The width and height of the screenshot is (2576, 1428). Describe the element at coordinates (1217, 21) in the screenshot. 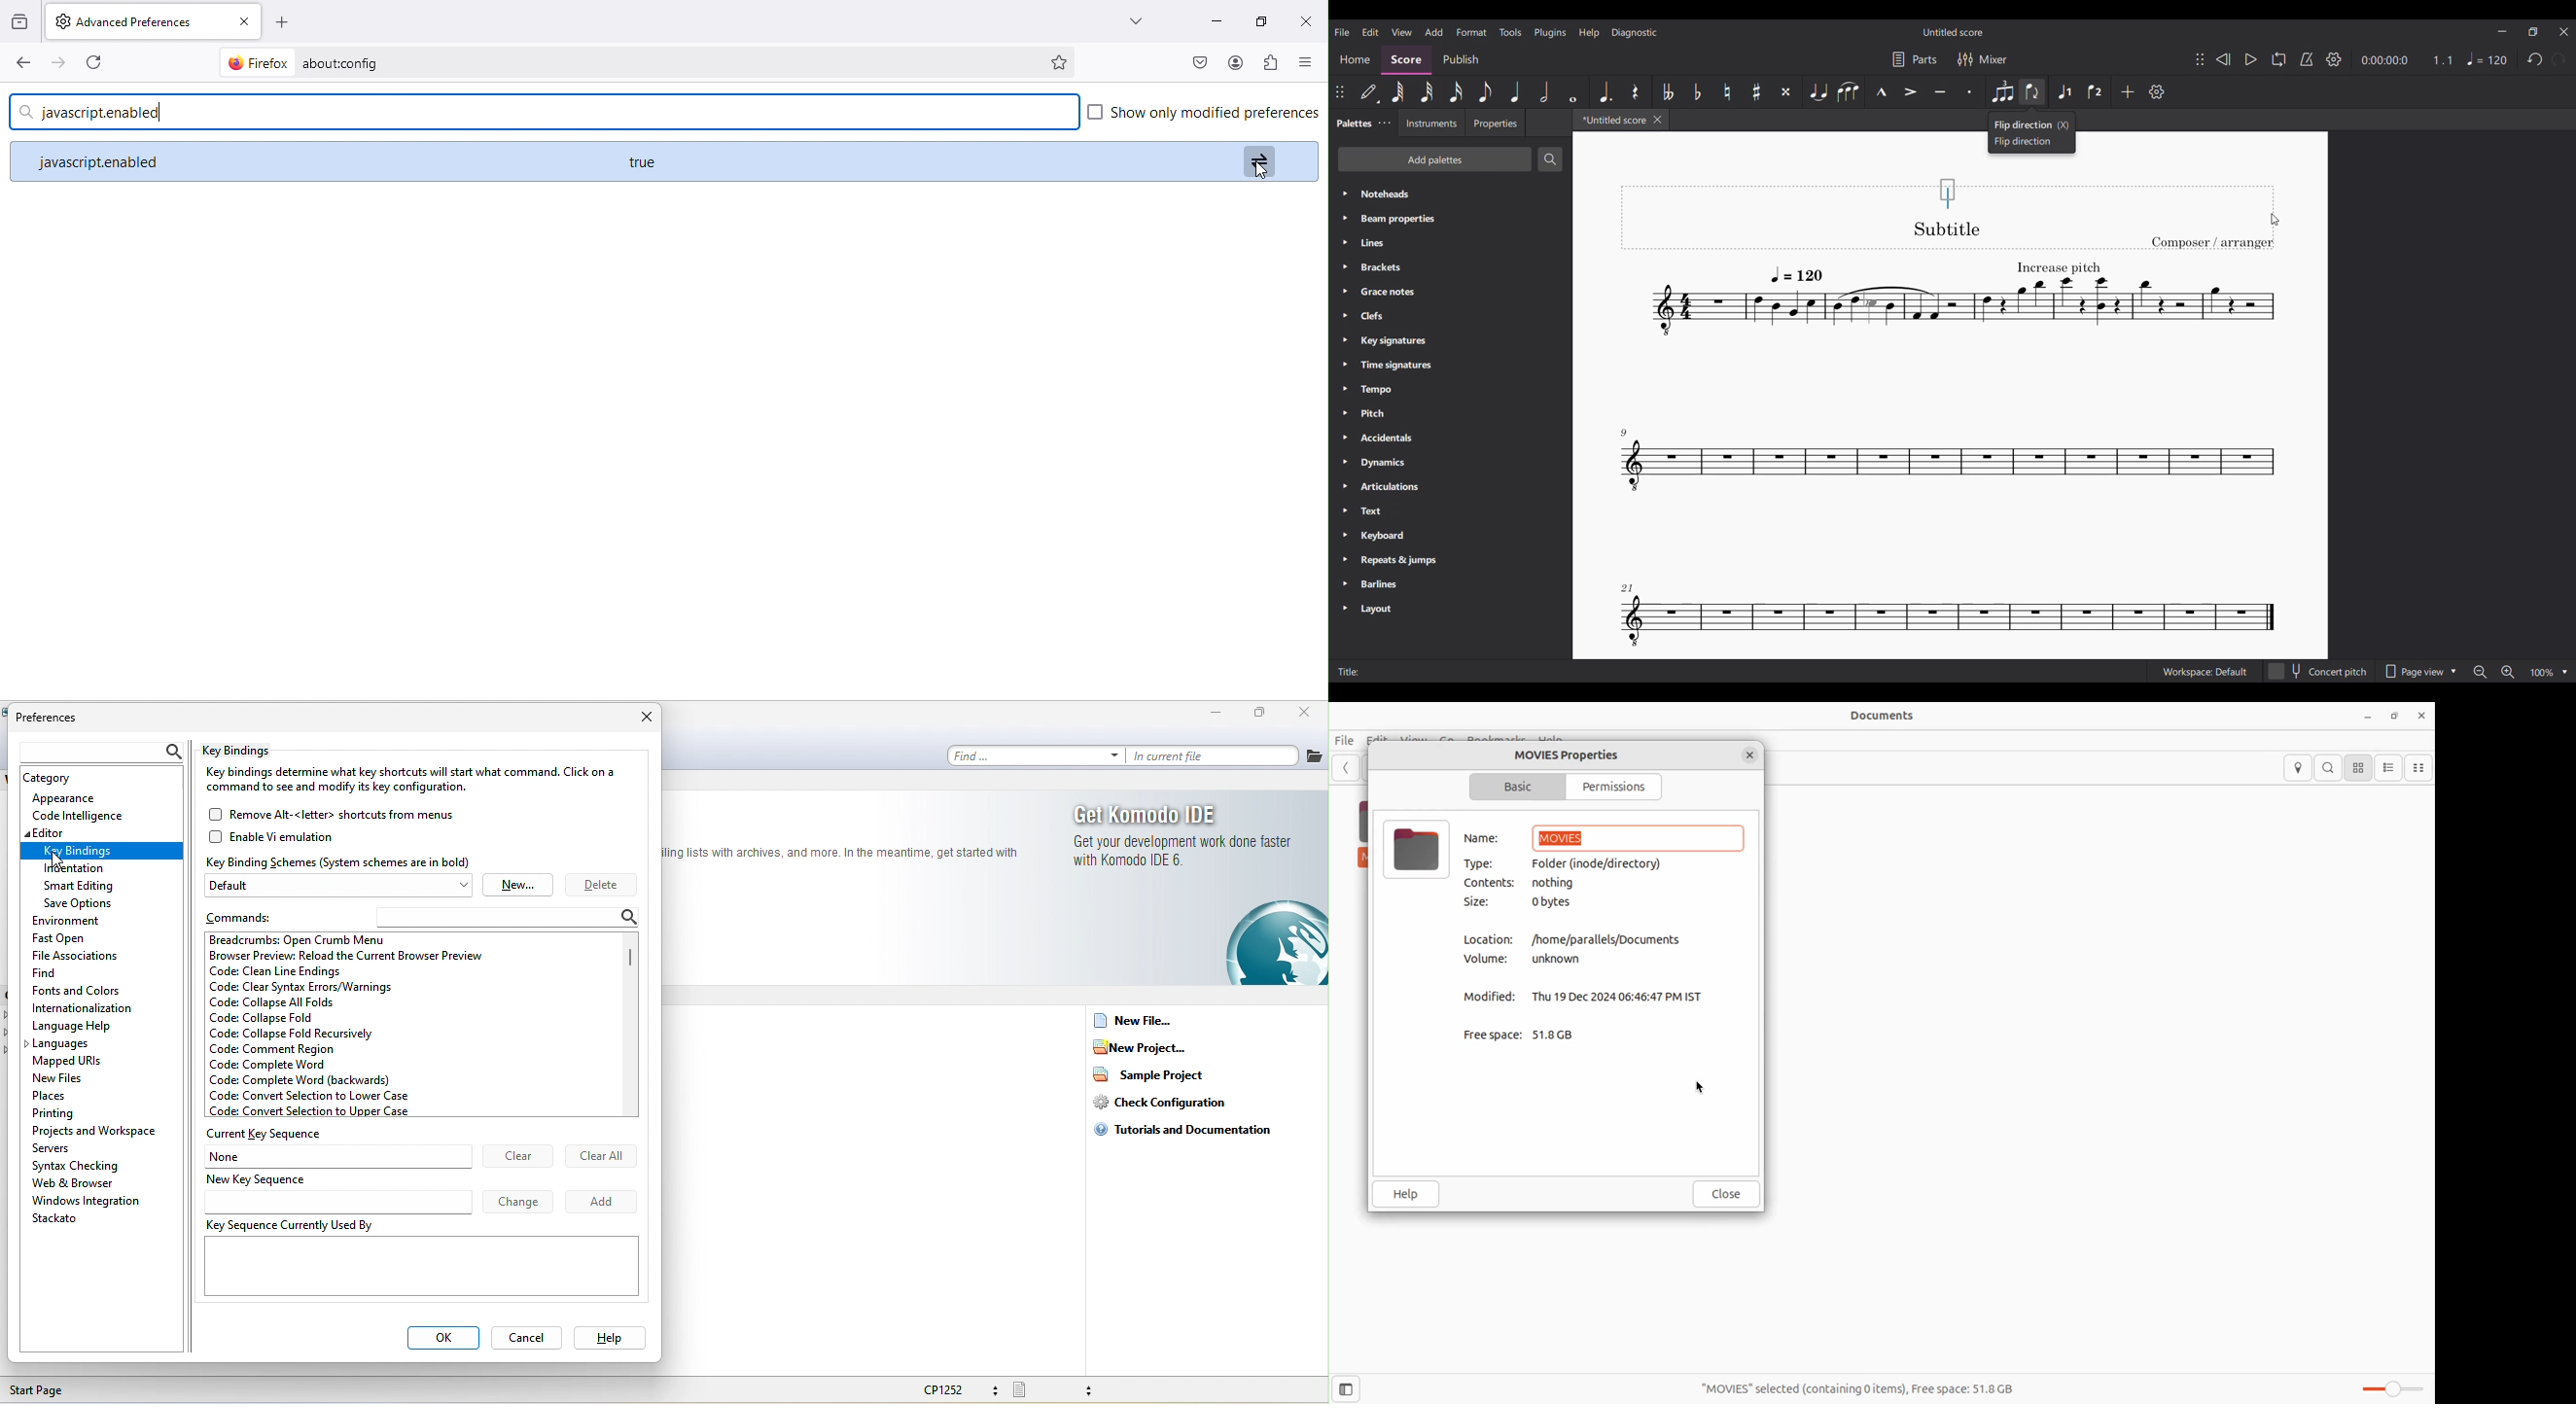

I see `minimize` at that location.